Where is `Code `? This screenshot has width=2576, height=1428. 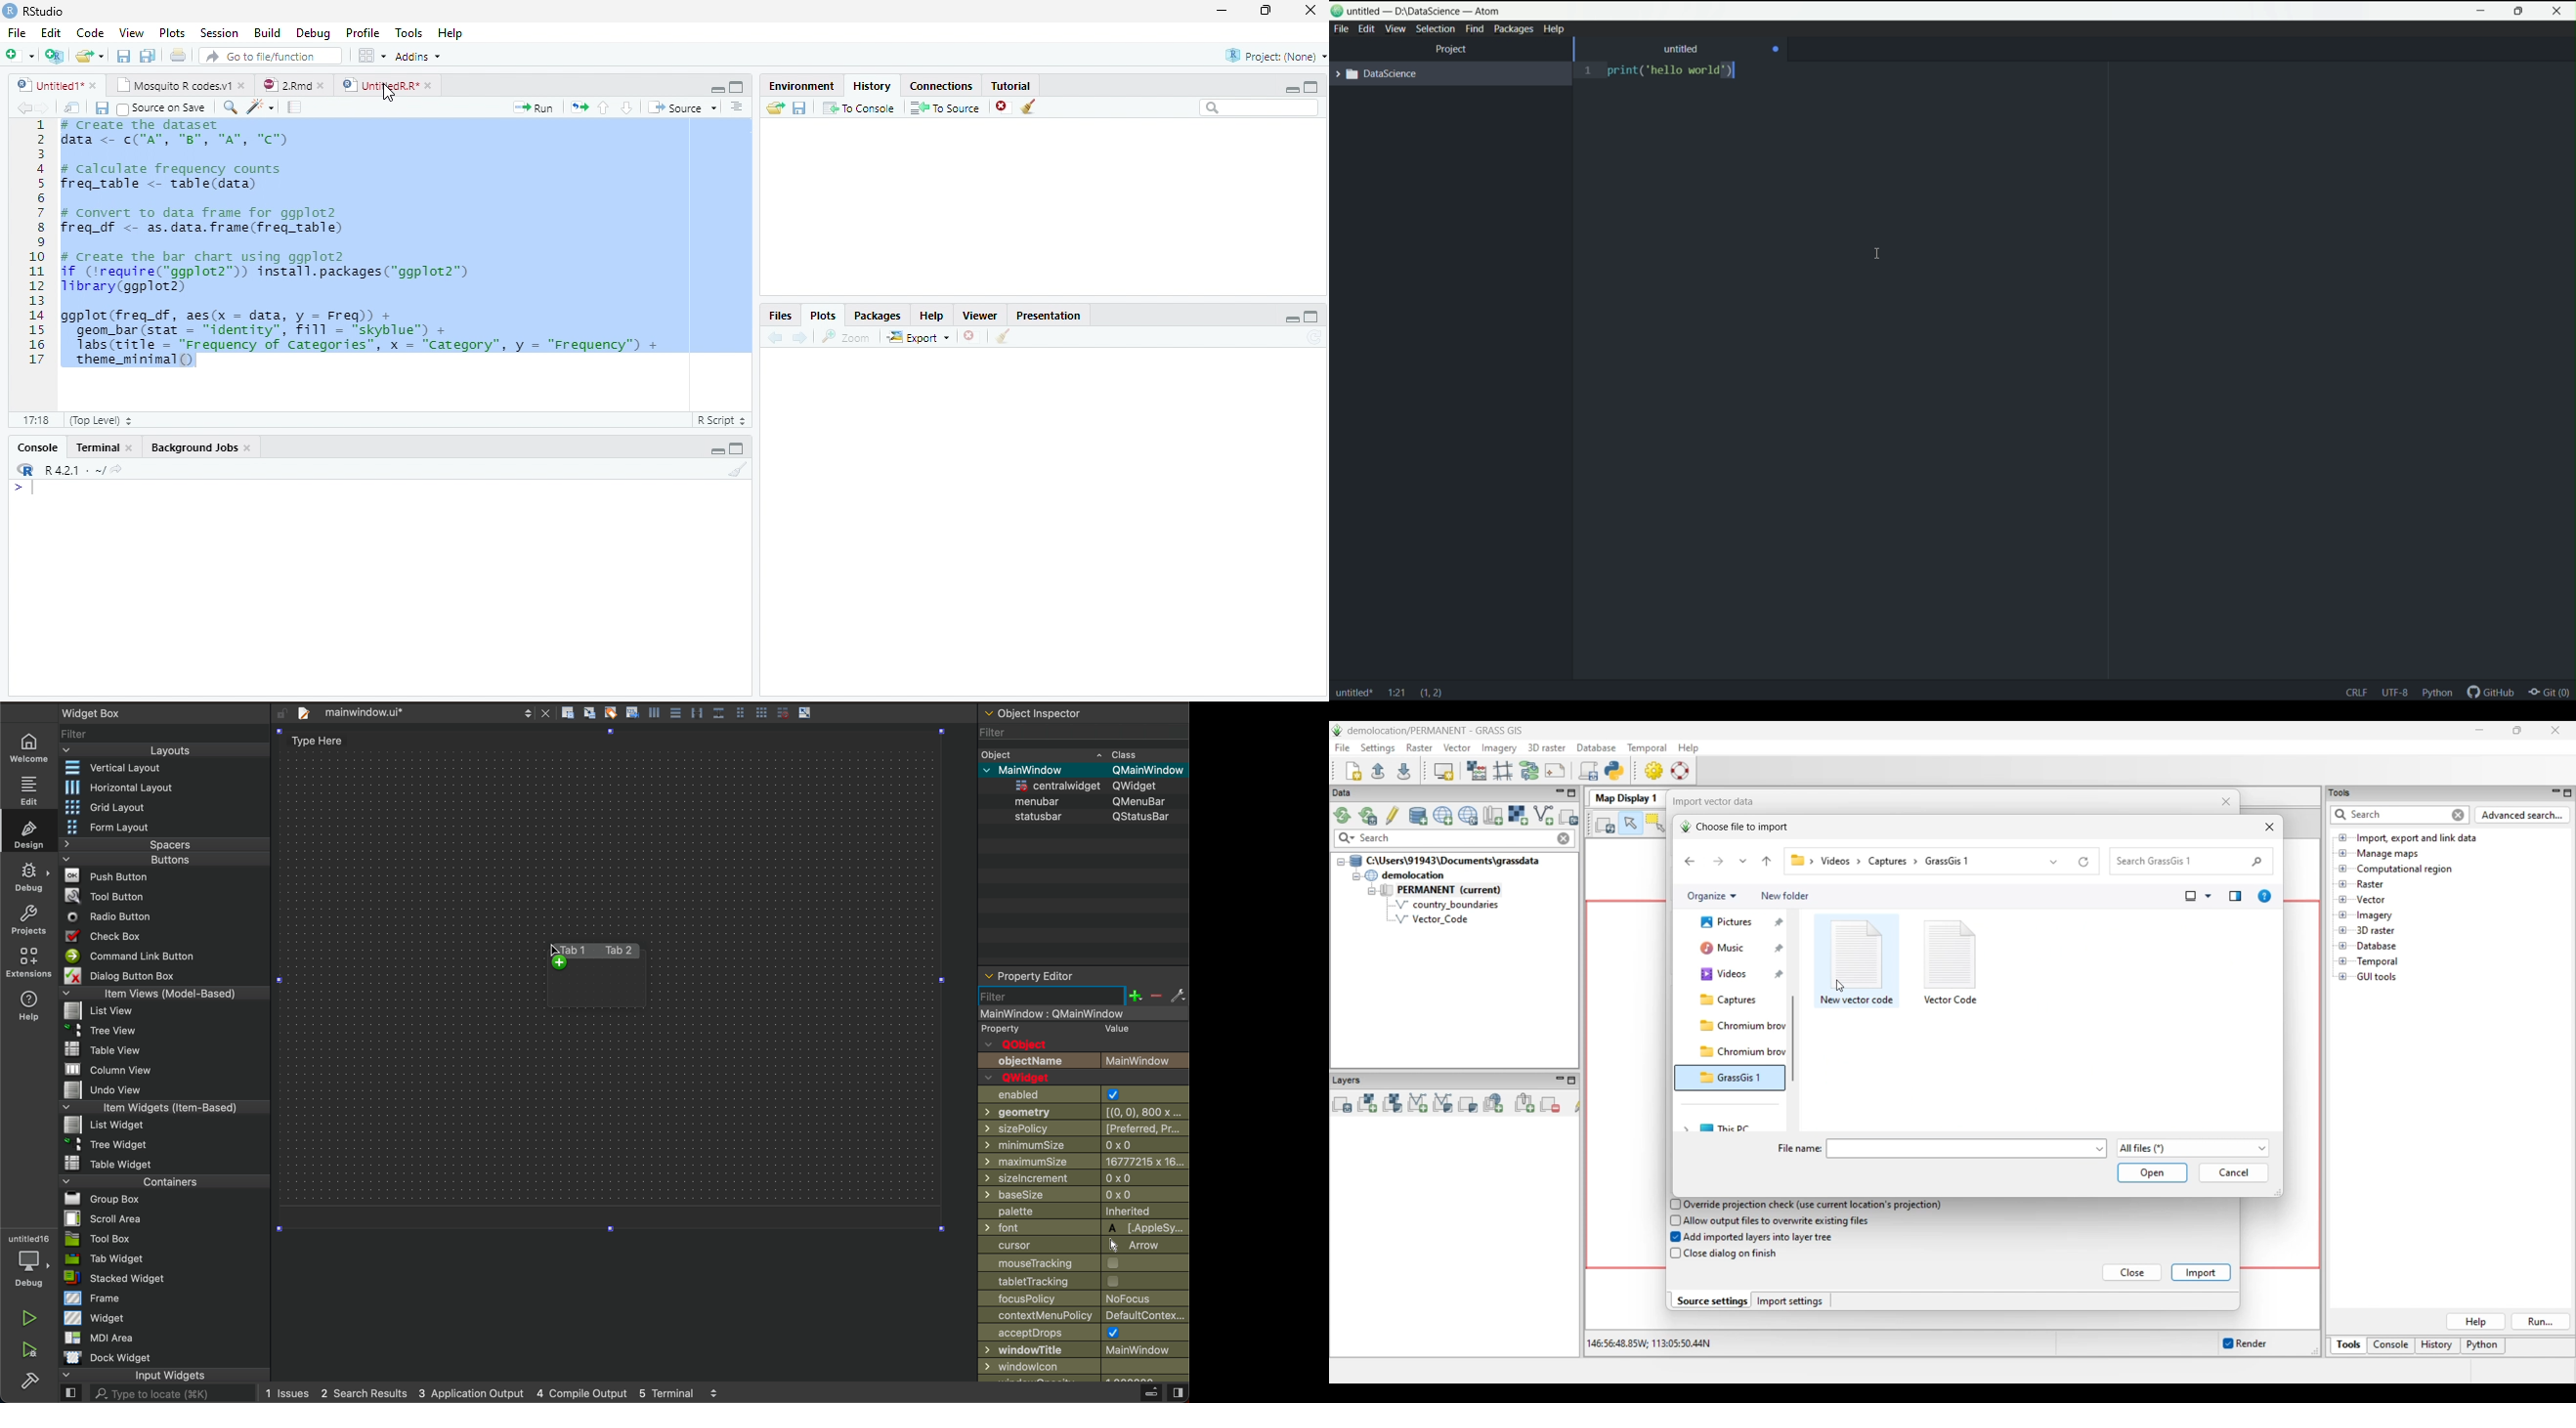
Code  is located at coordinates (263, 107).